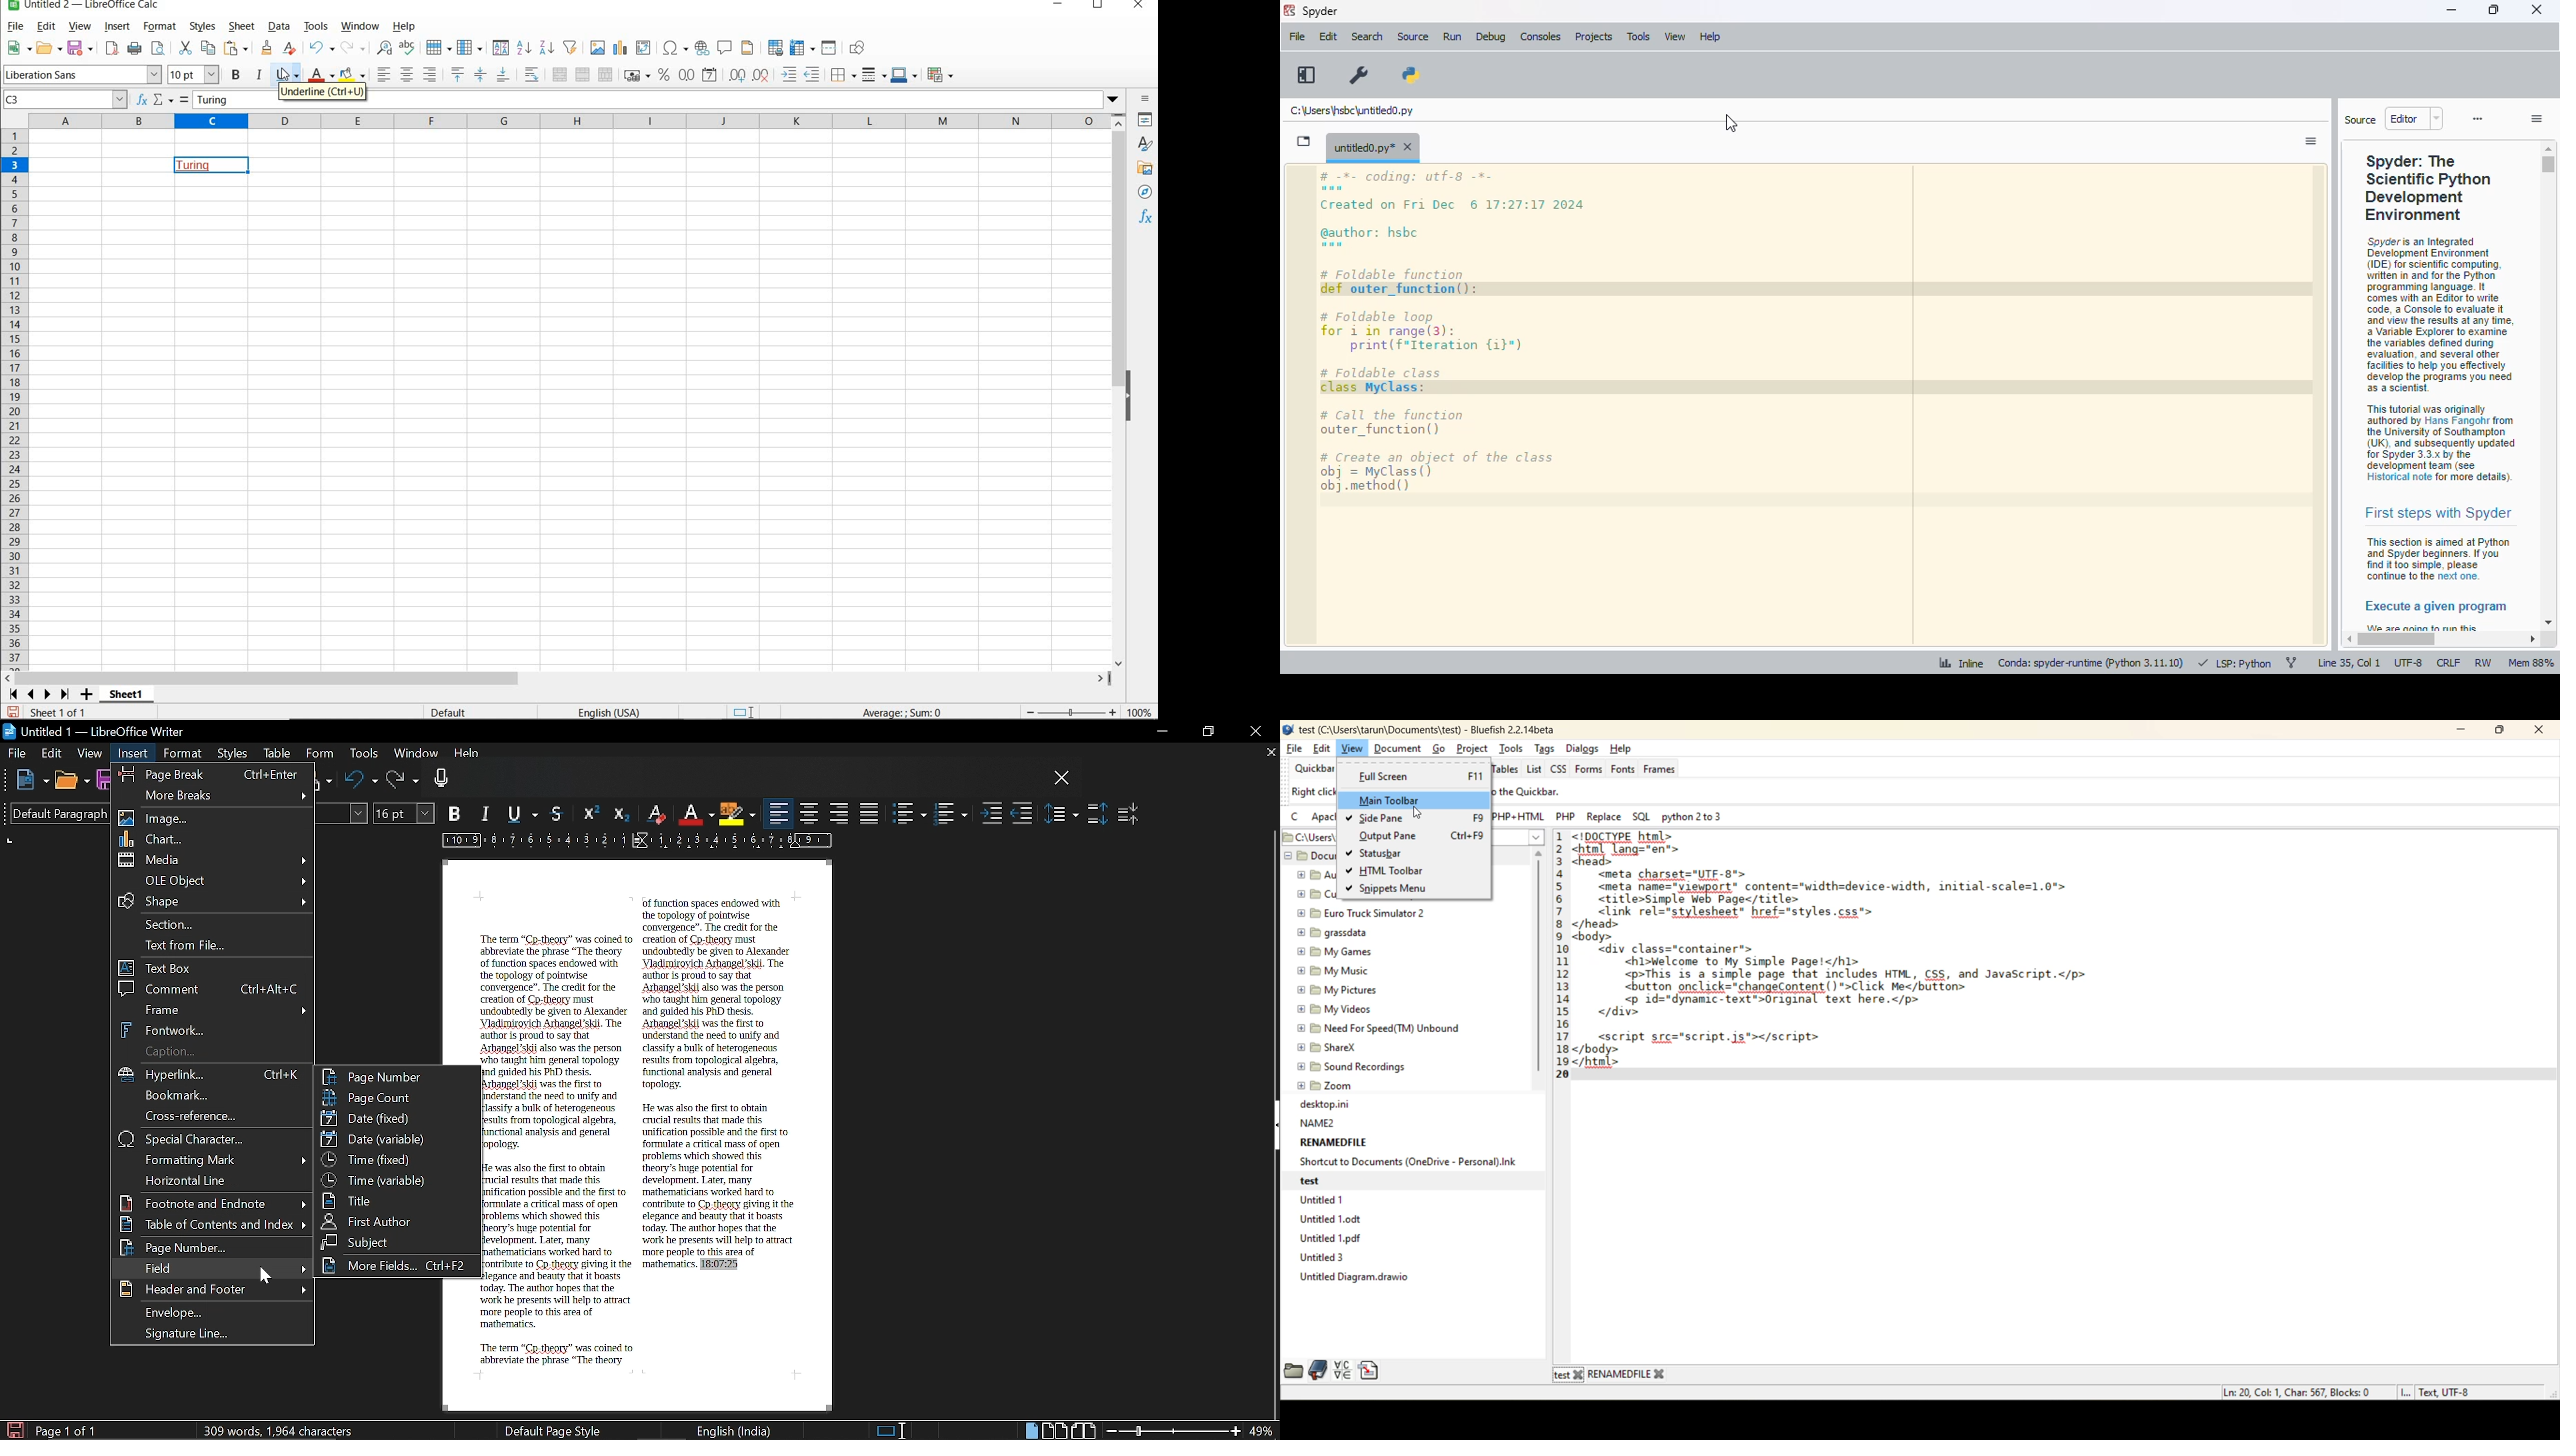  What do you see at coordinates (857, 48) in the screenshot?
I see `SHOW DRAW FUNCTIONS` at bounding box center [857, 48].